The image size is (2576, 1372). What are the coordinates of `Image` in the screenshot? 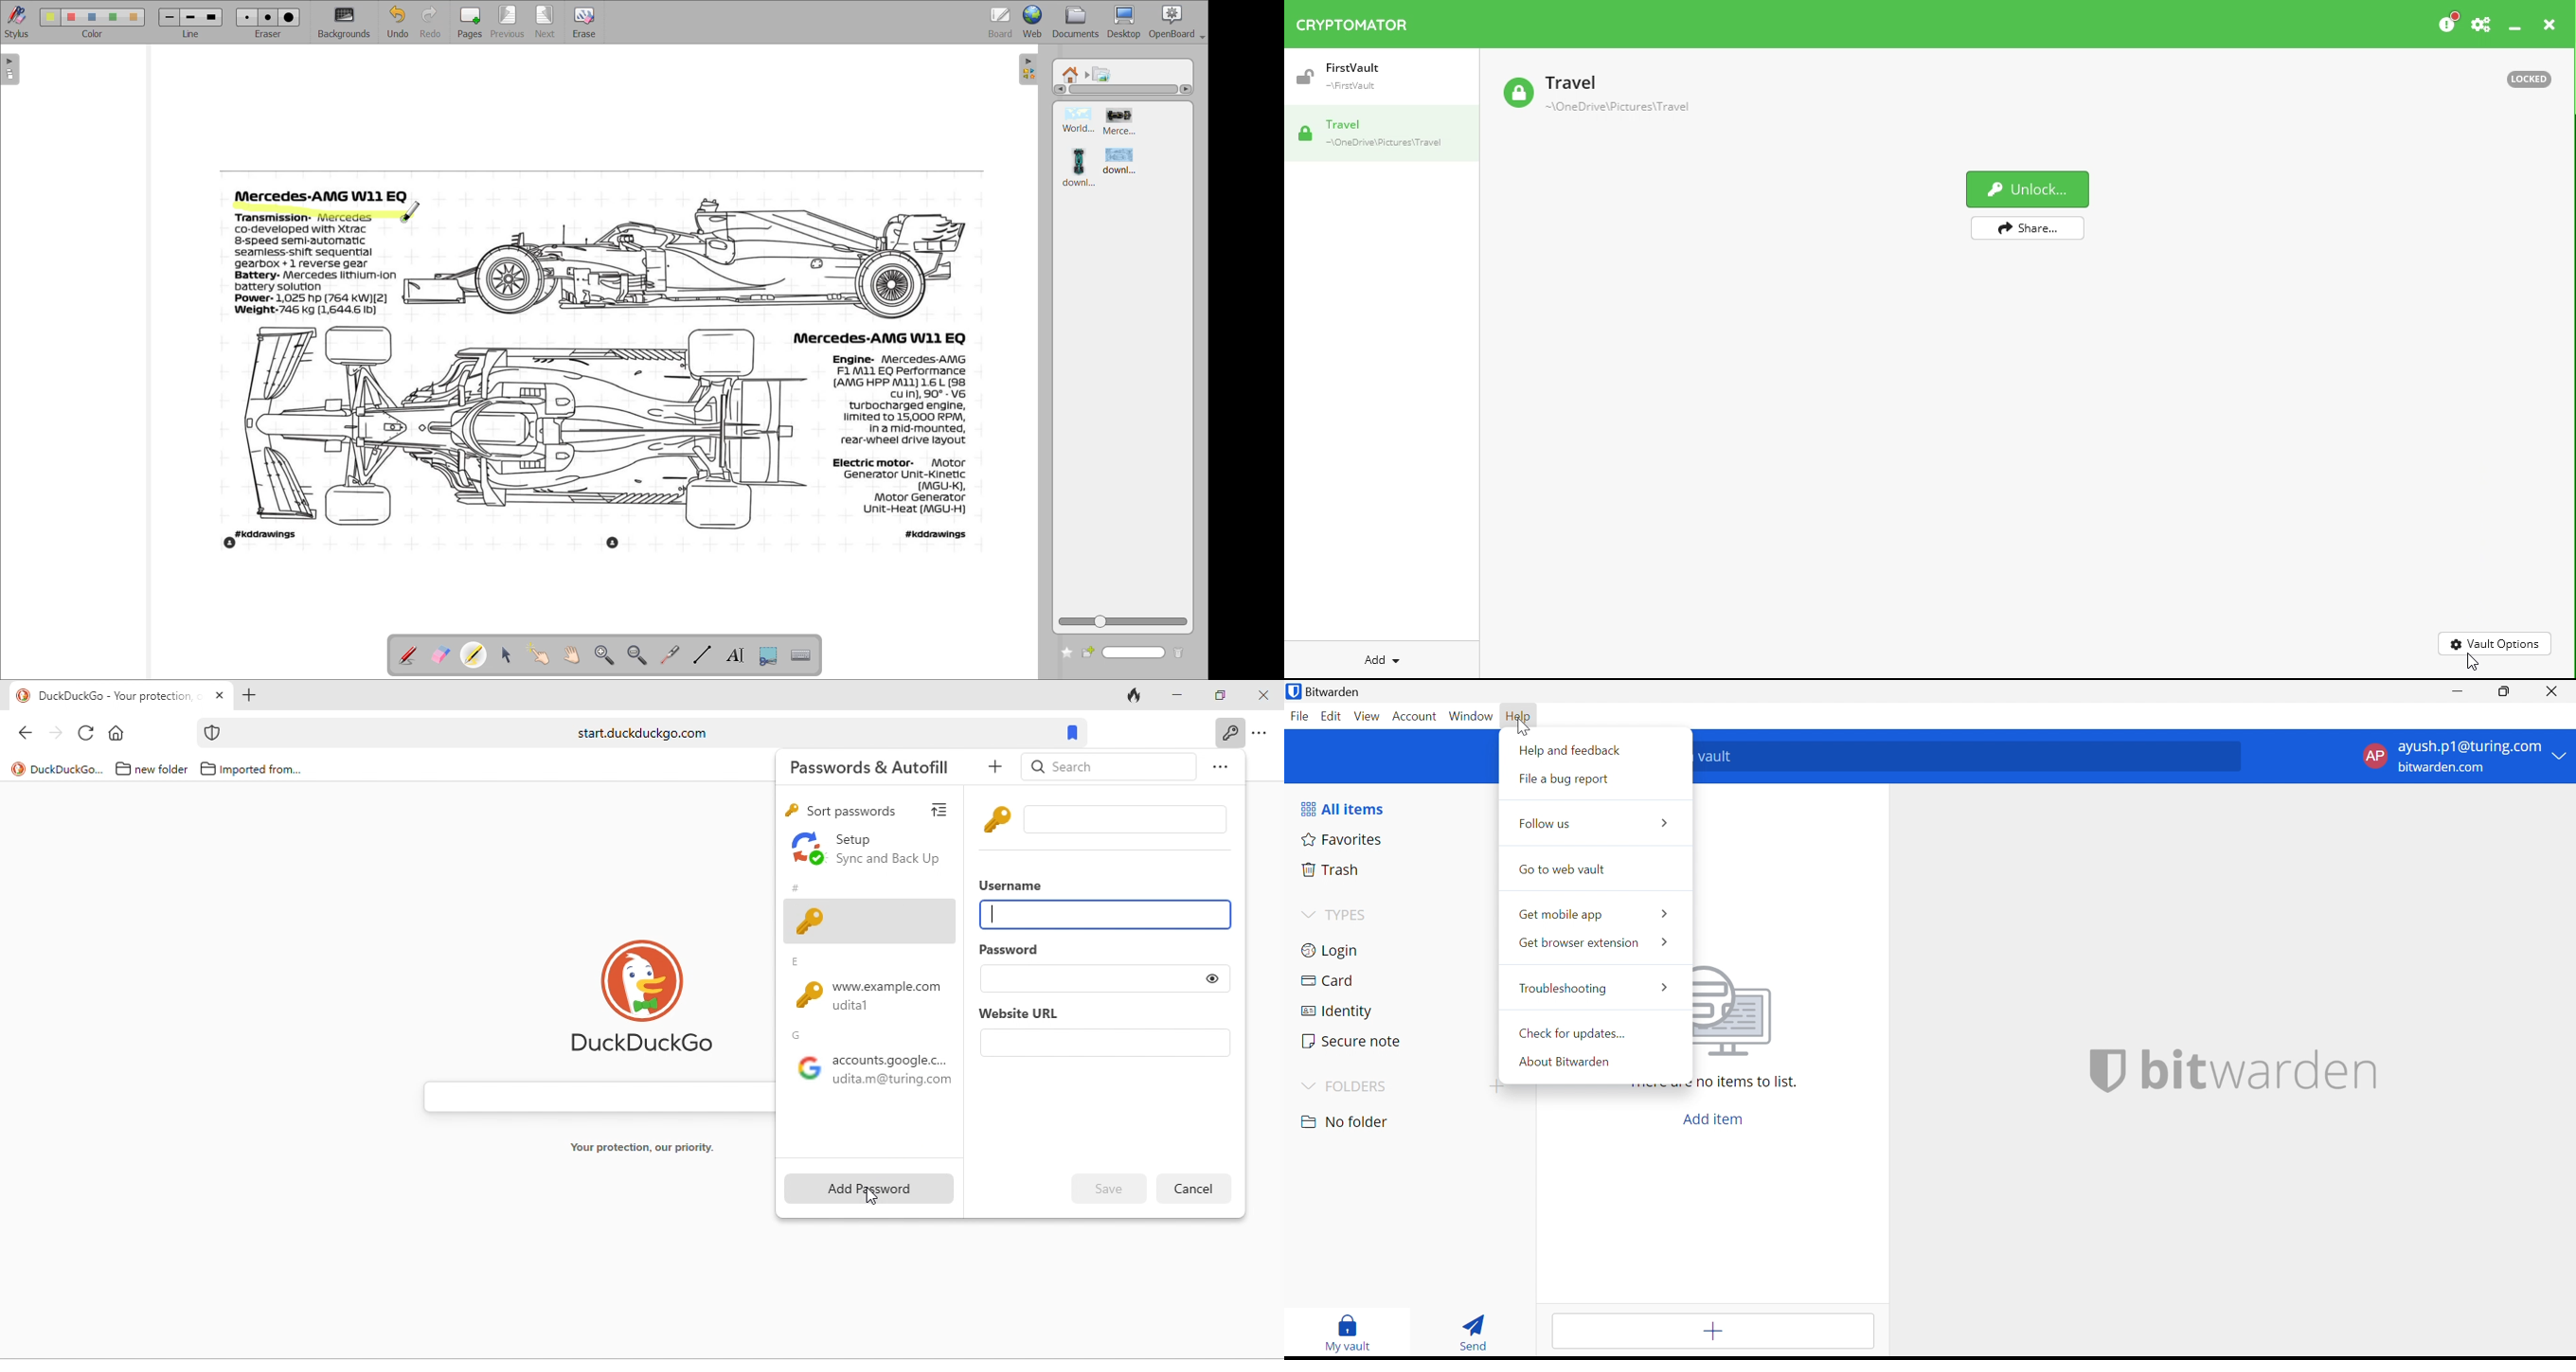 It's located at (1745, 1012).